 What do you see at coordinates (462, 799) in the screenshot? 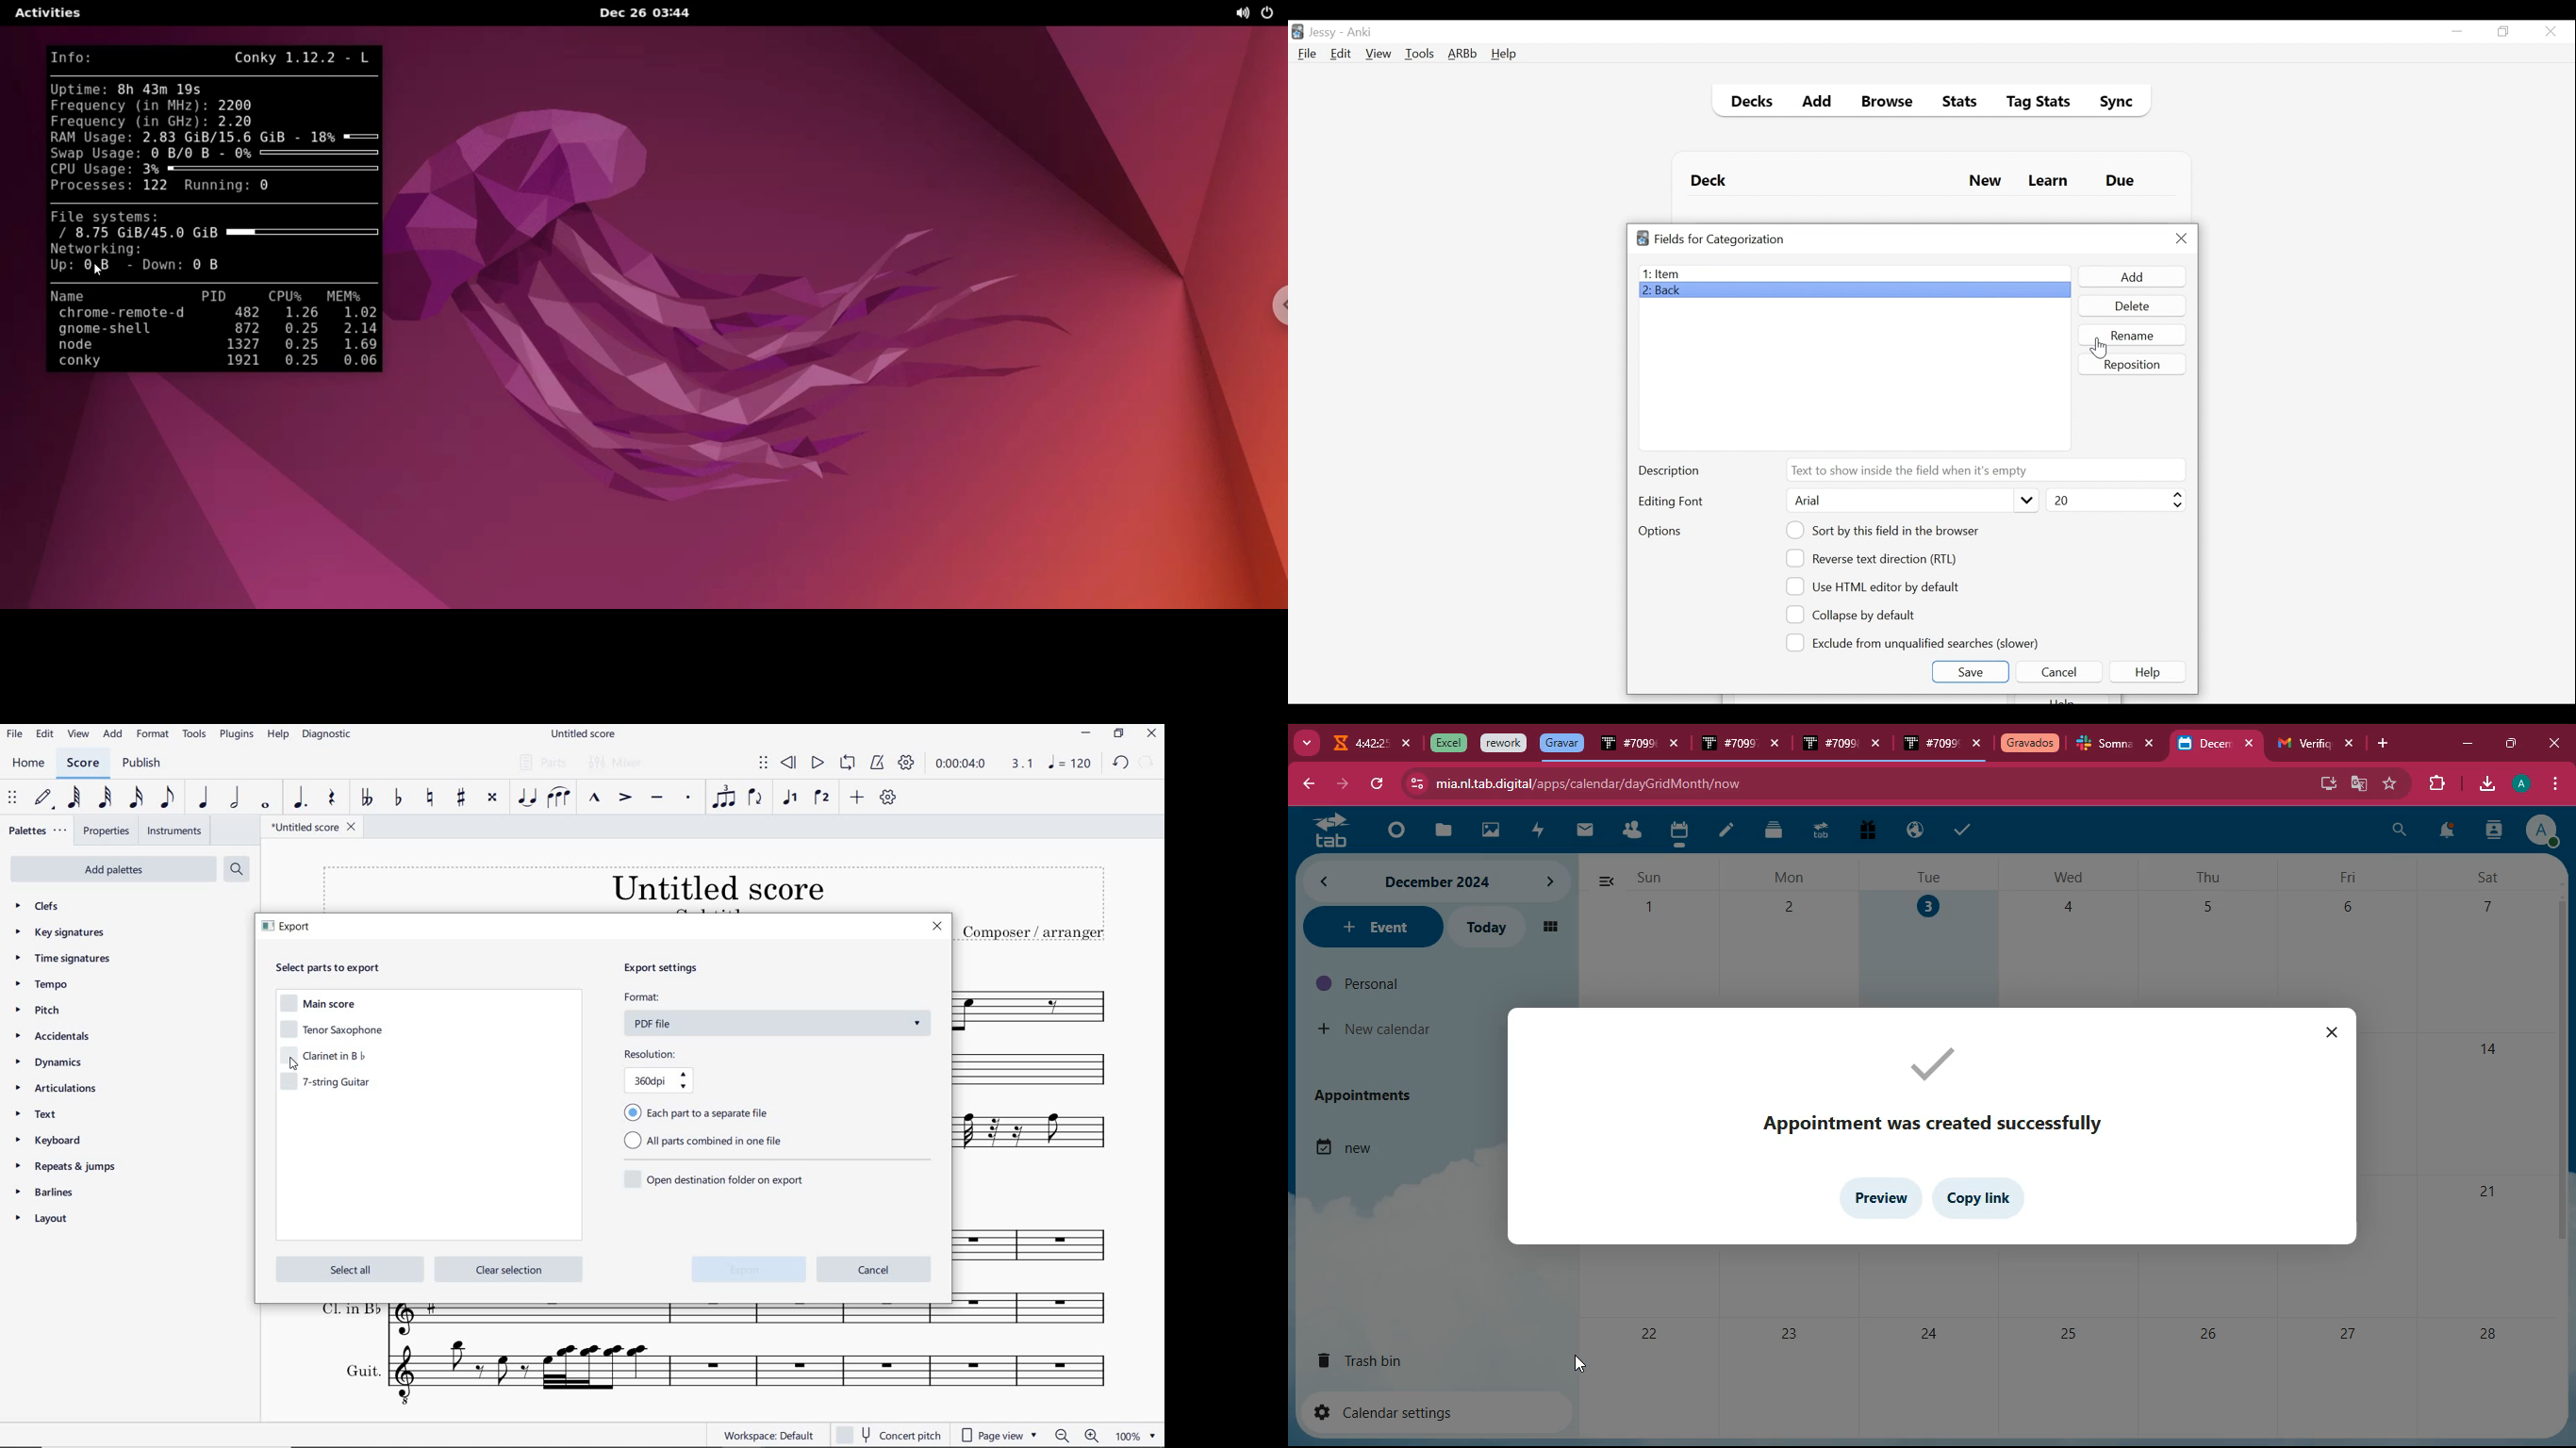
I see `TOGGLE SHARP` at bounding box center [462, 799].